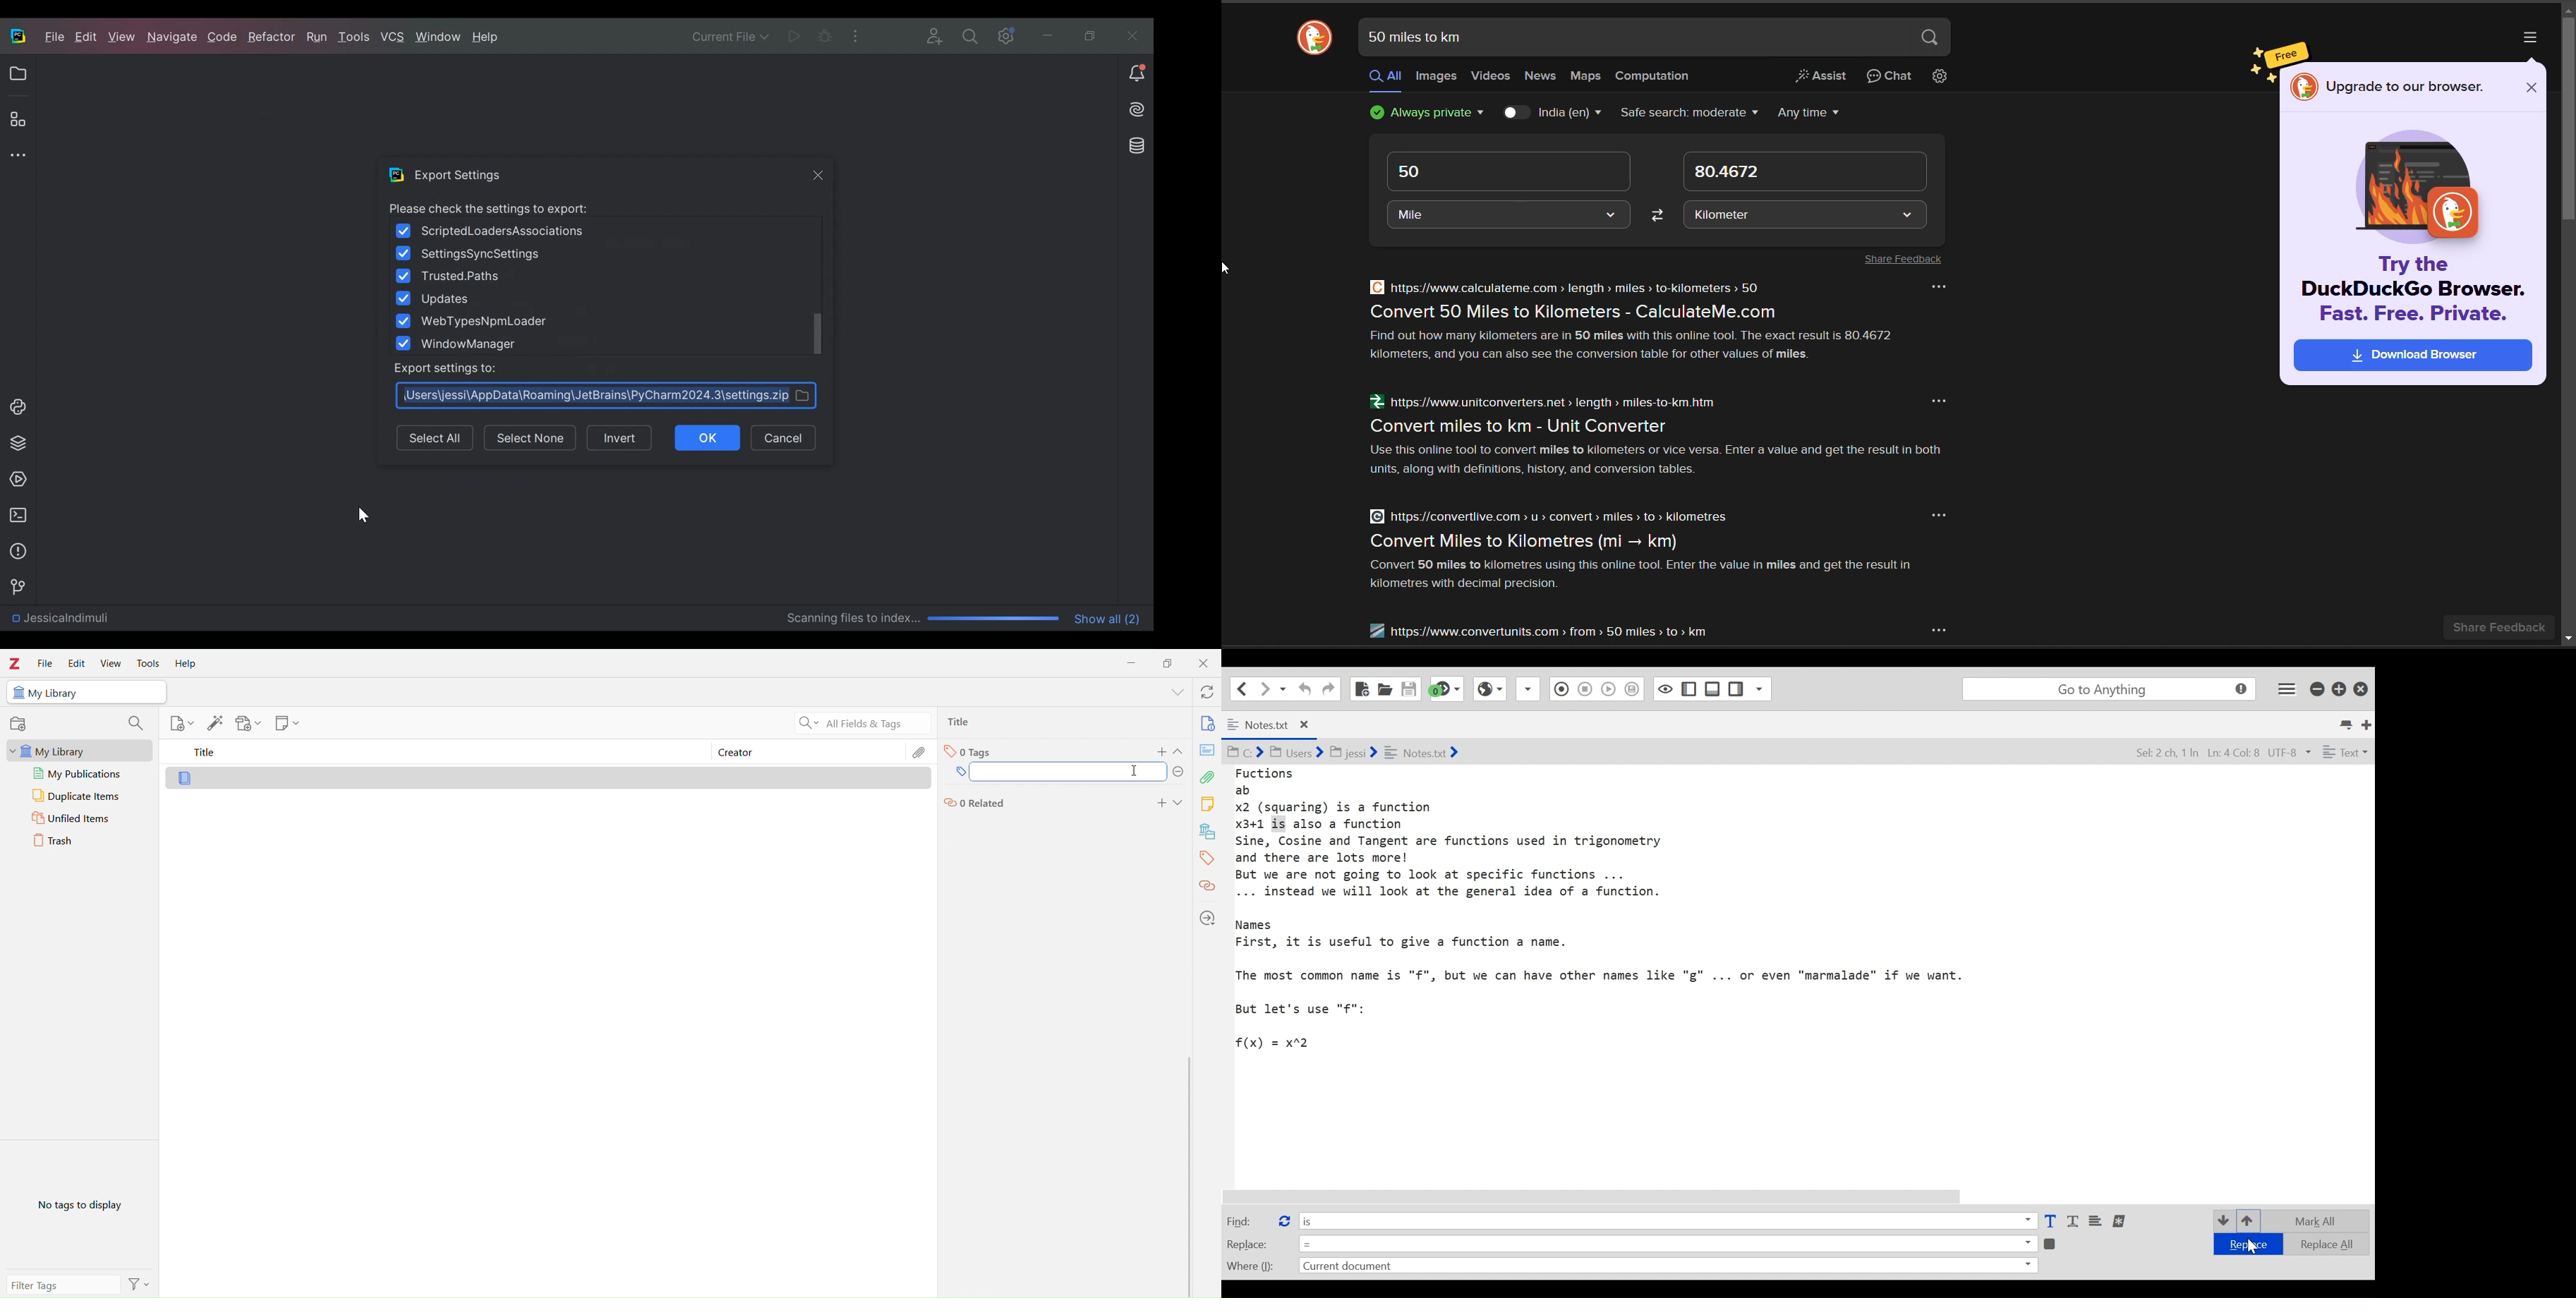 The height and width of the screenshot is (1316, 2576). What do you see at coordinates (1818, 79) in the screenshot?
I see `generate a short answer from the web` at bounding box center [1818, 79].